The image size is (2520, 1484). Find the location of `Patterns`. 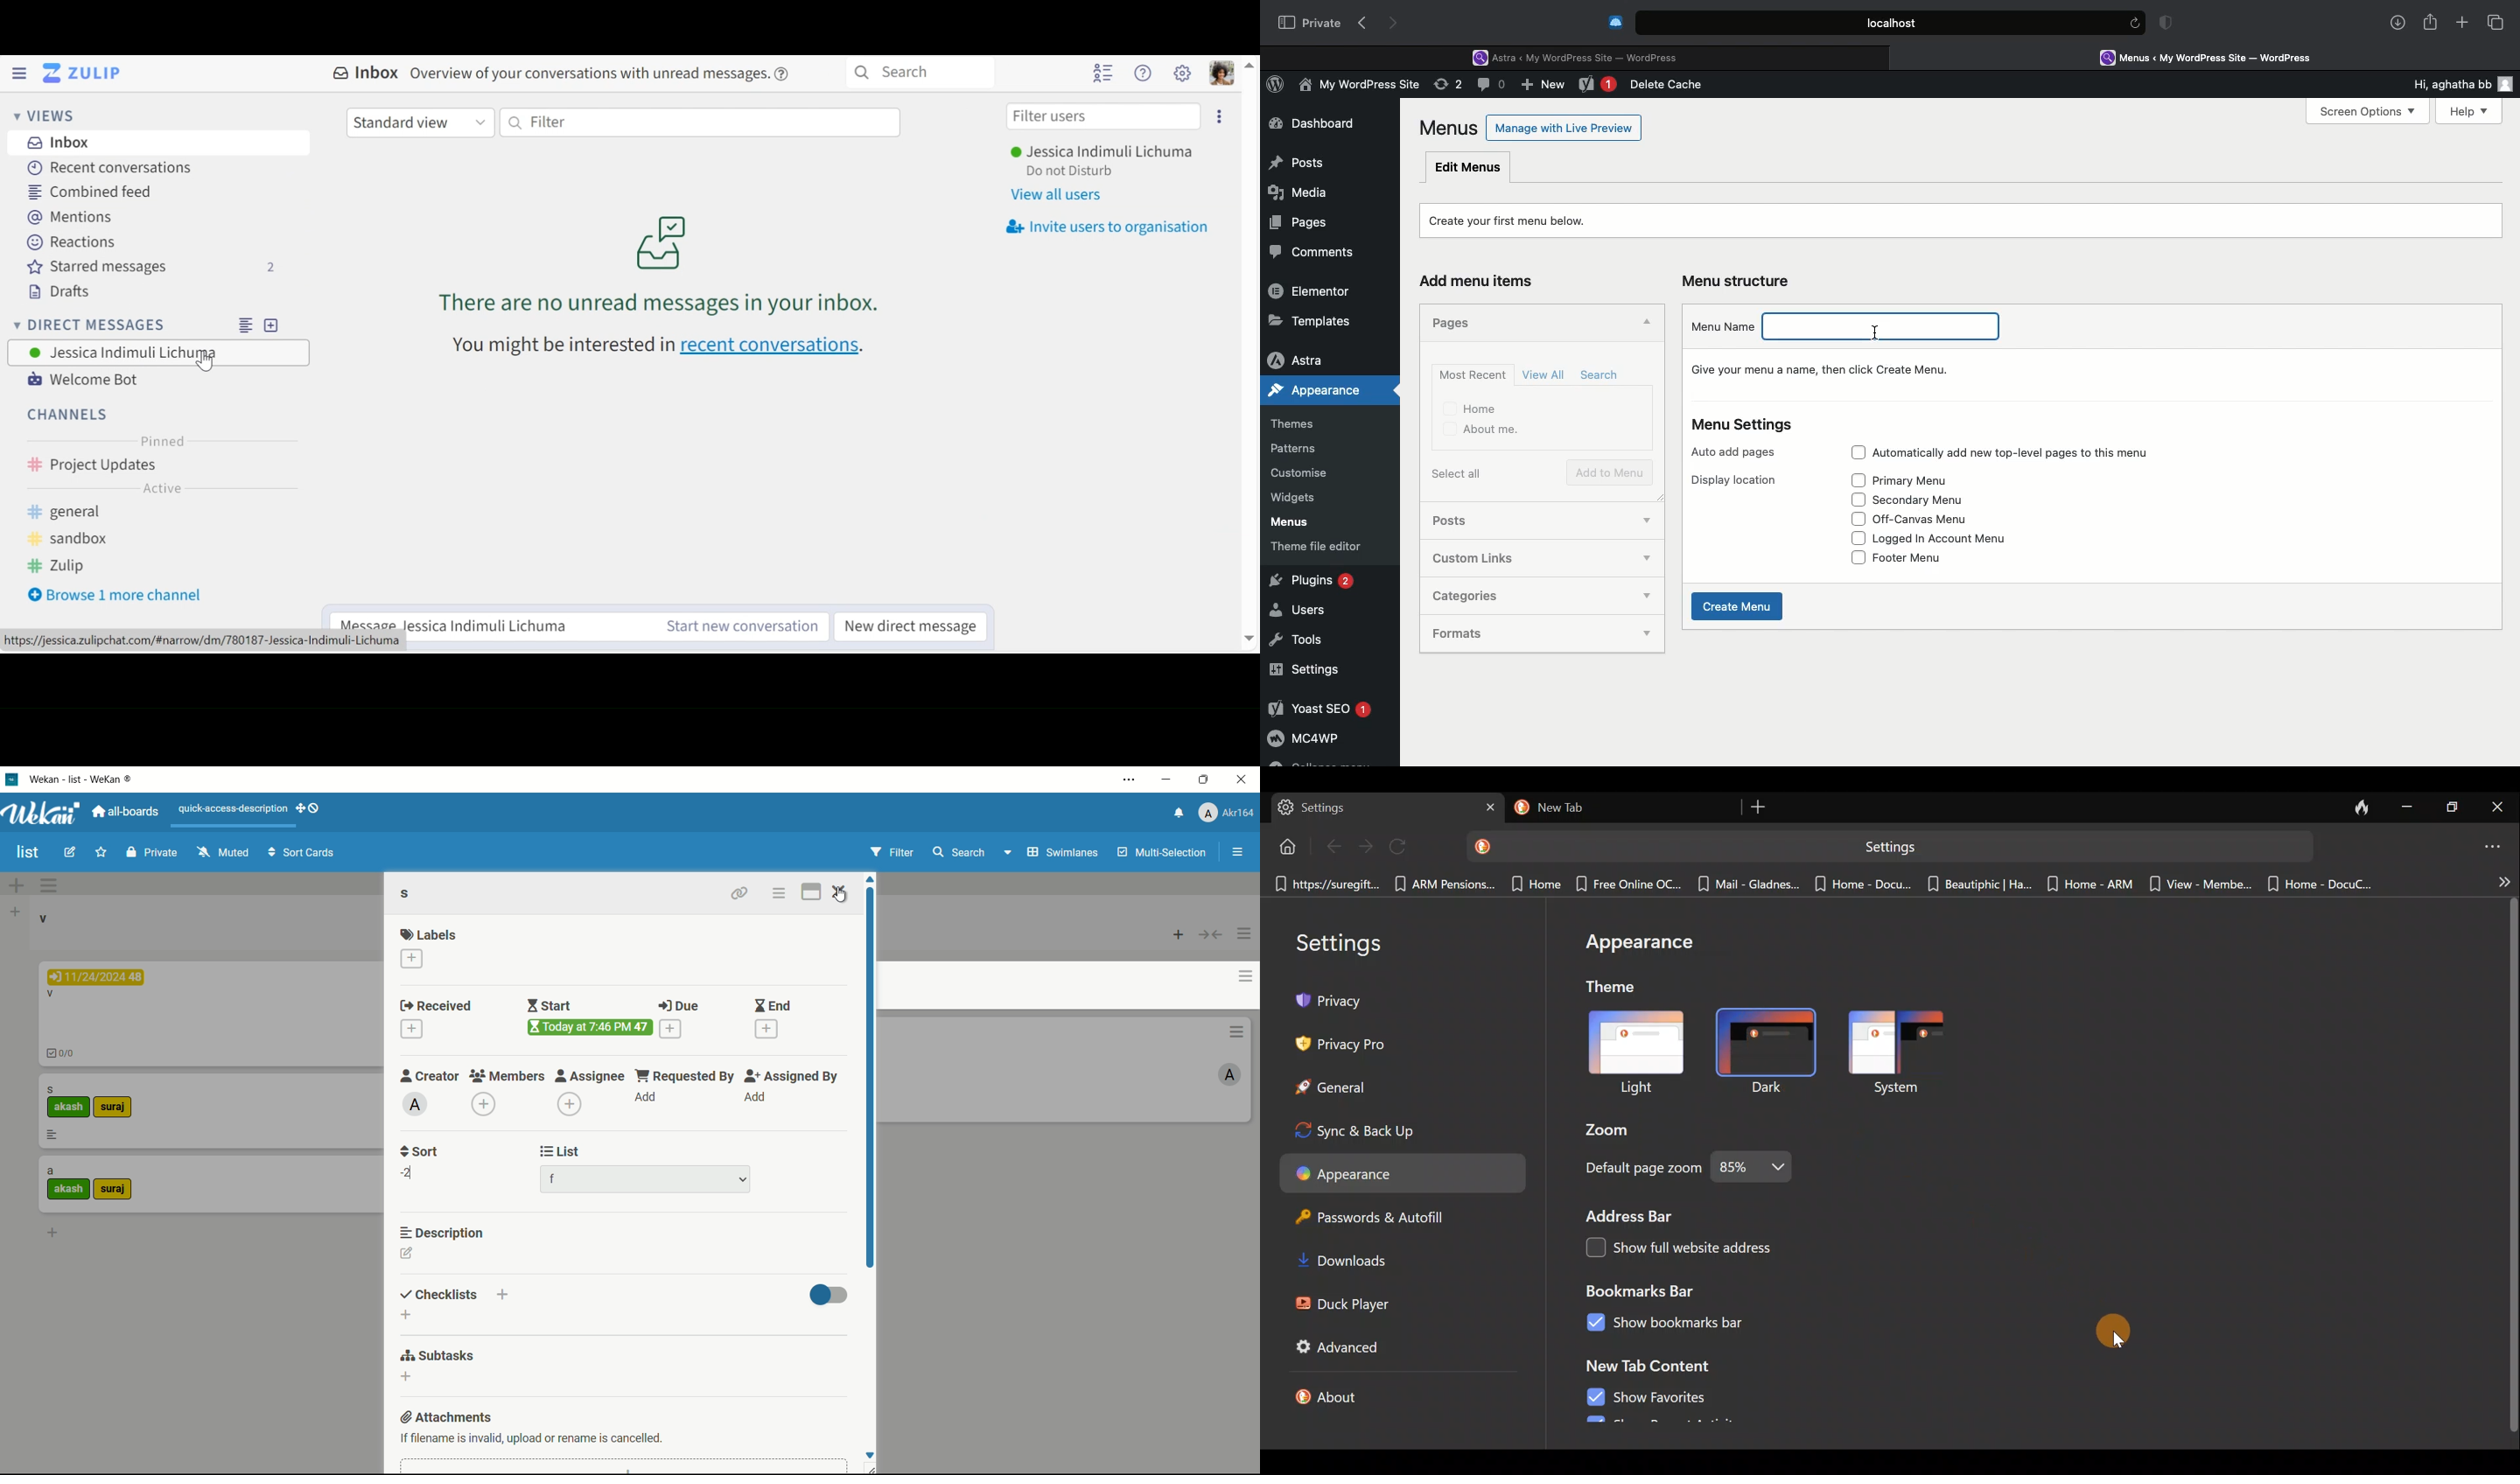

Patterns is located at coordinates (1300, 450).